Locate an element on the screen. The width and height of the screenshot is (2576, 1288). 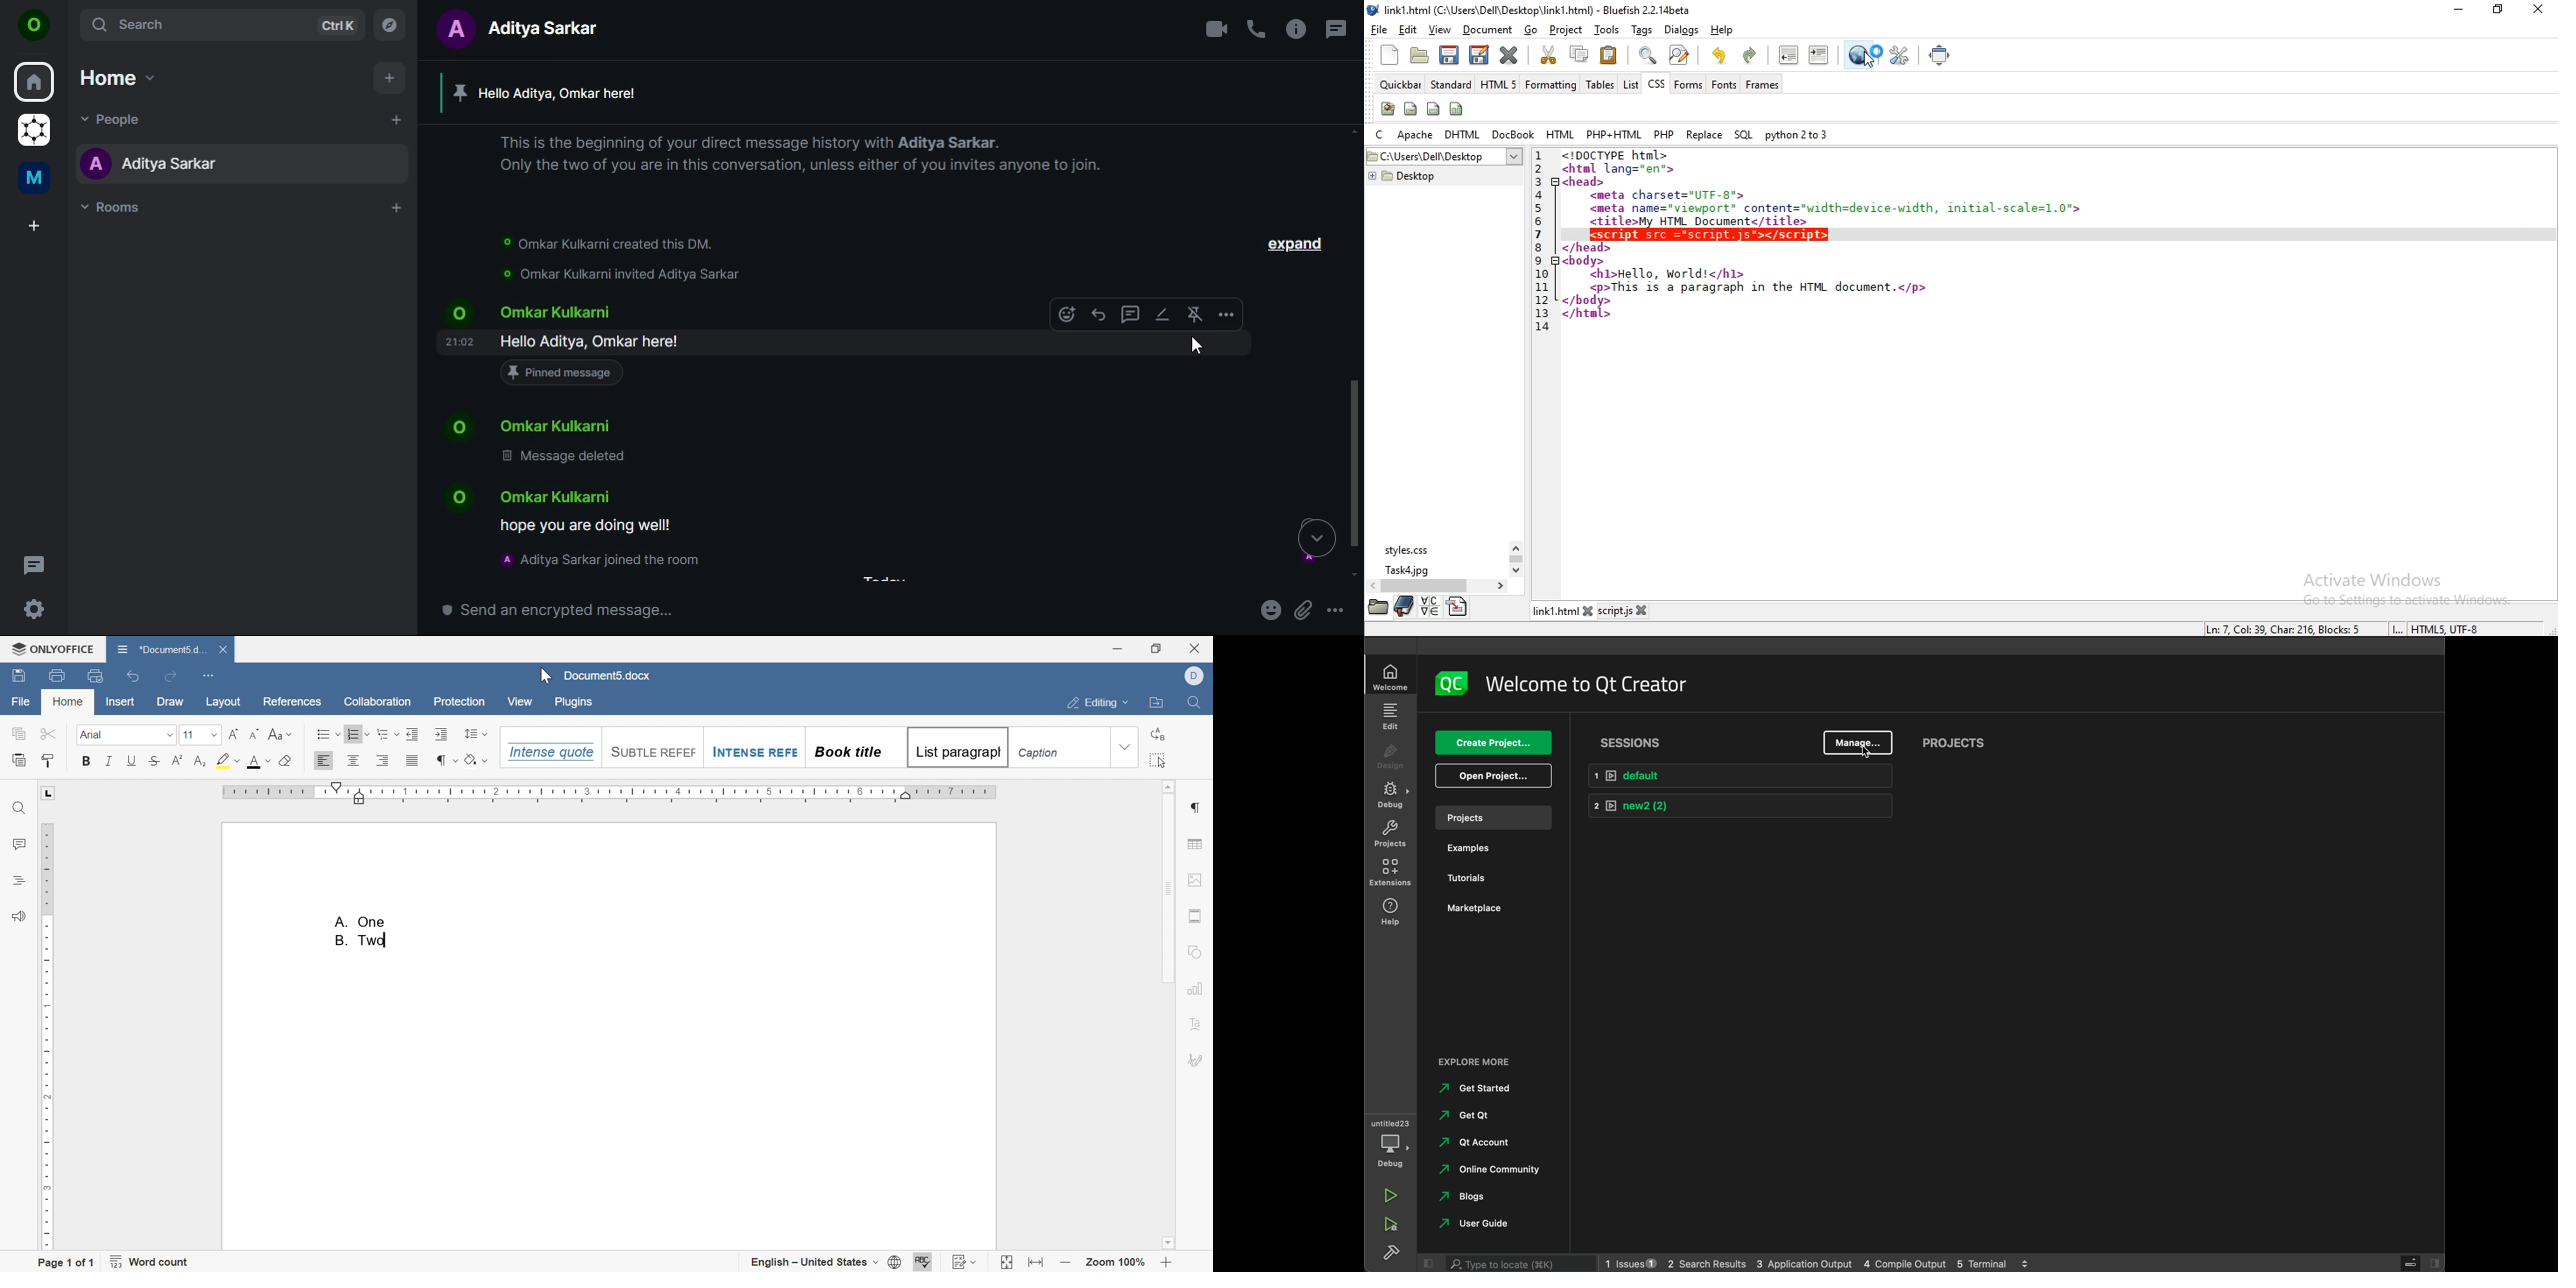
copy style is located at coordinates (49, 759).